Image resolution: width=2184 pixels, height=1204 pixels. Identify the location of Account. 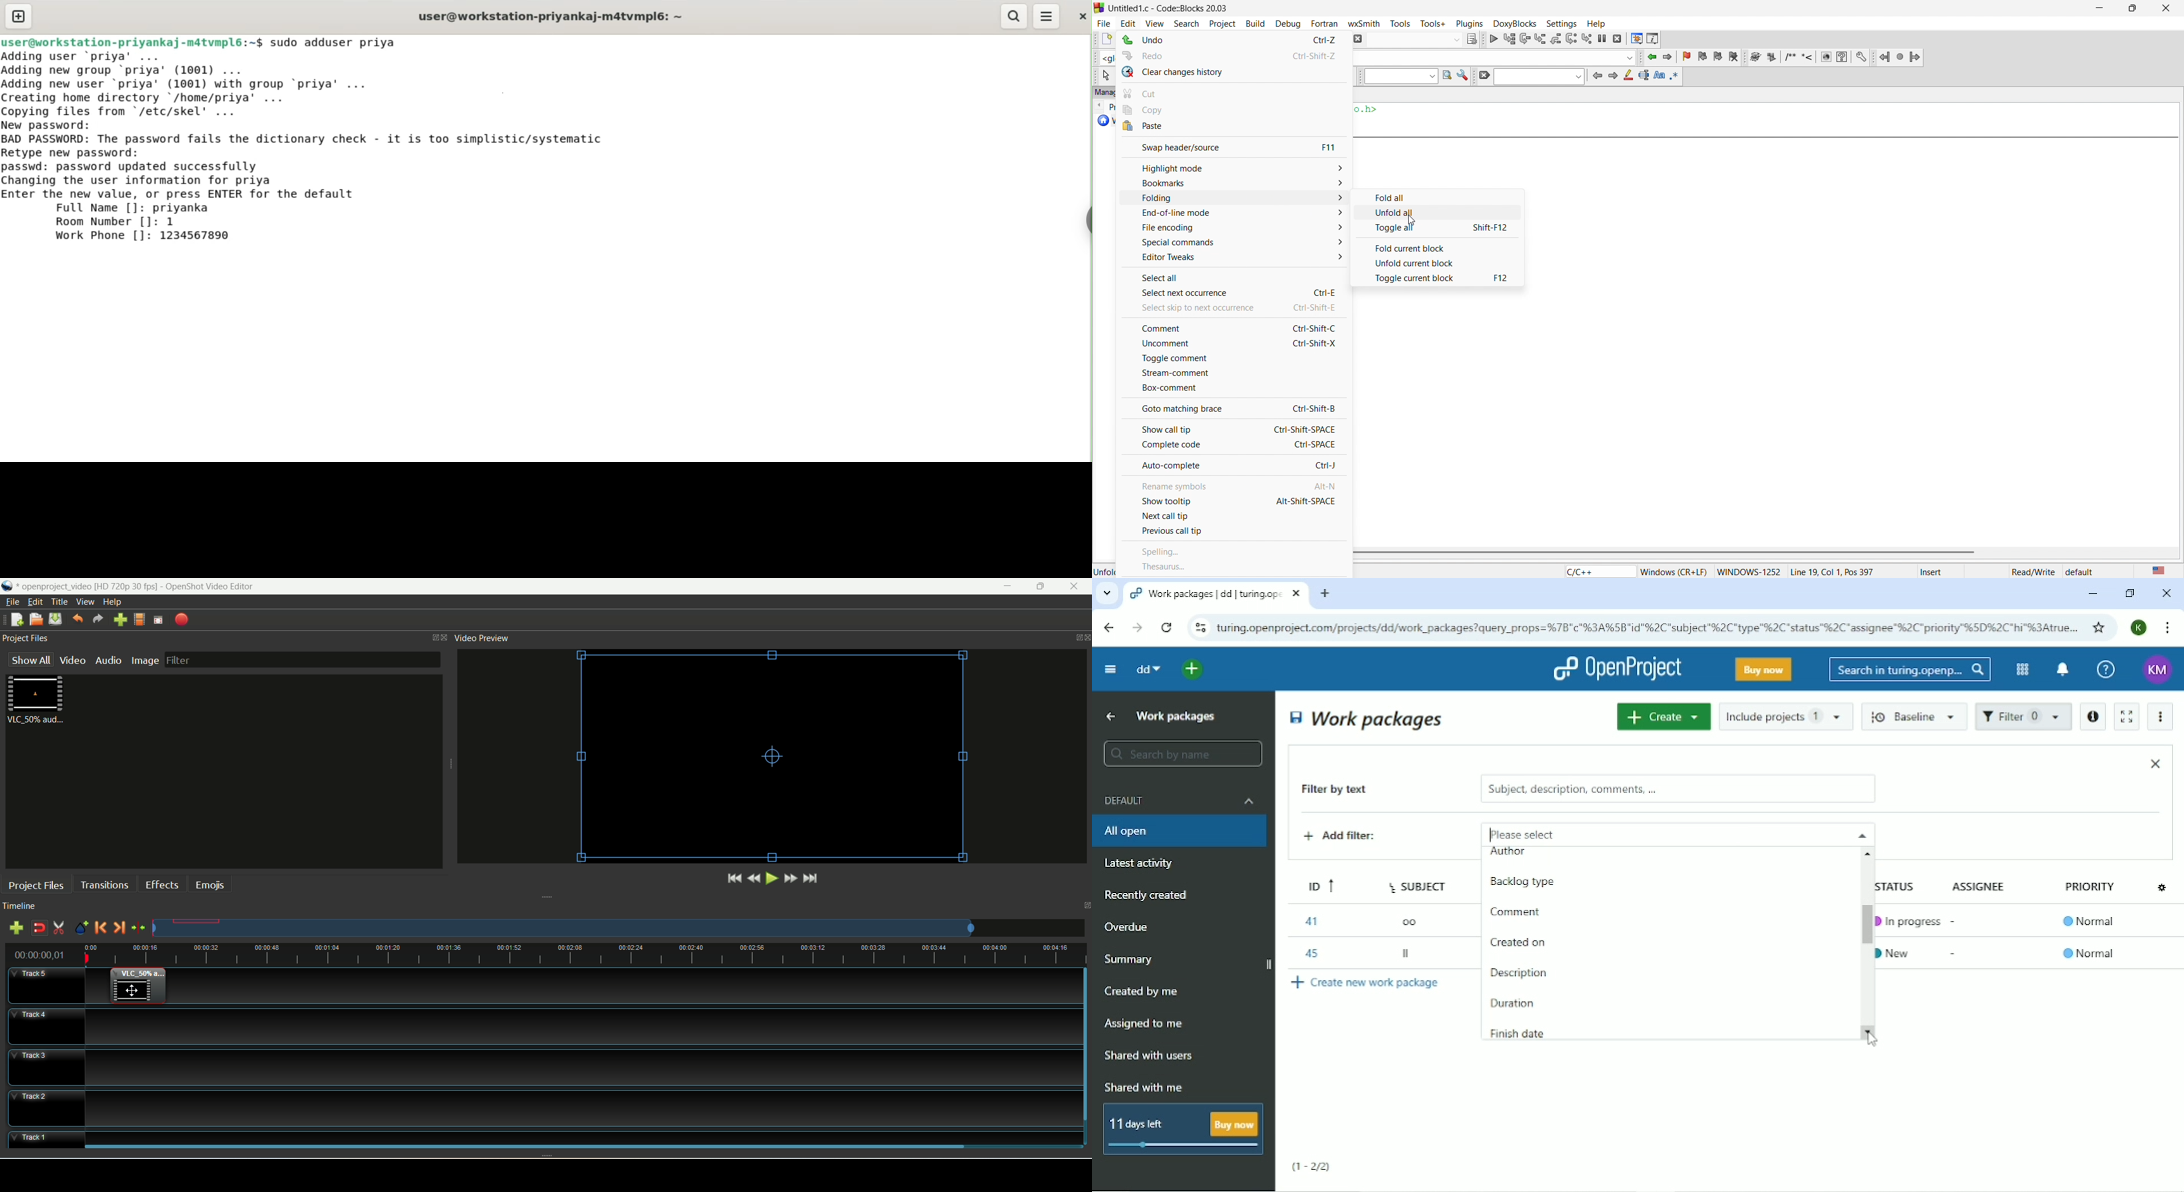
(2158, 670).